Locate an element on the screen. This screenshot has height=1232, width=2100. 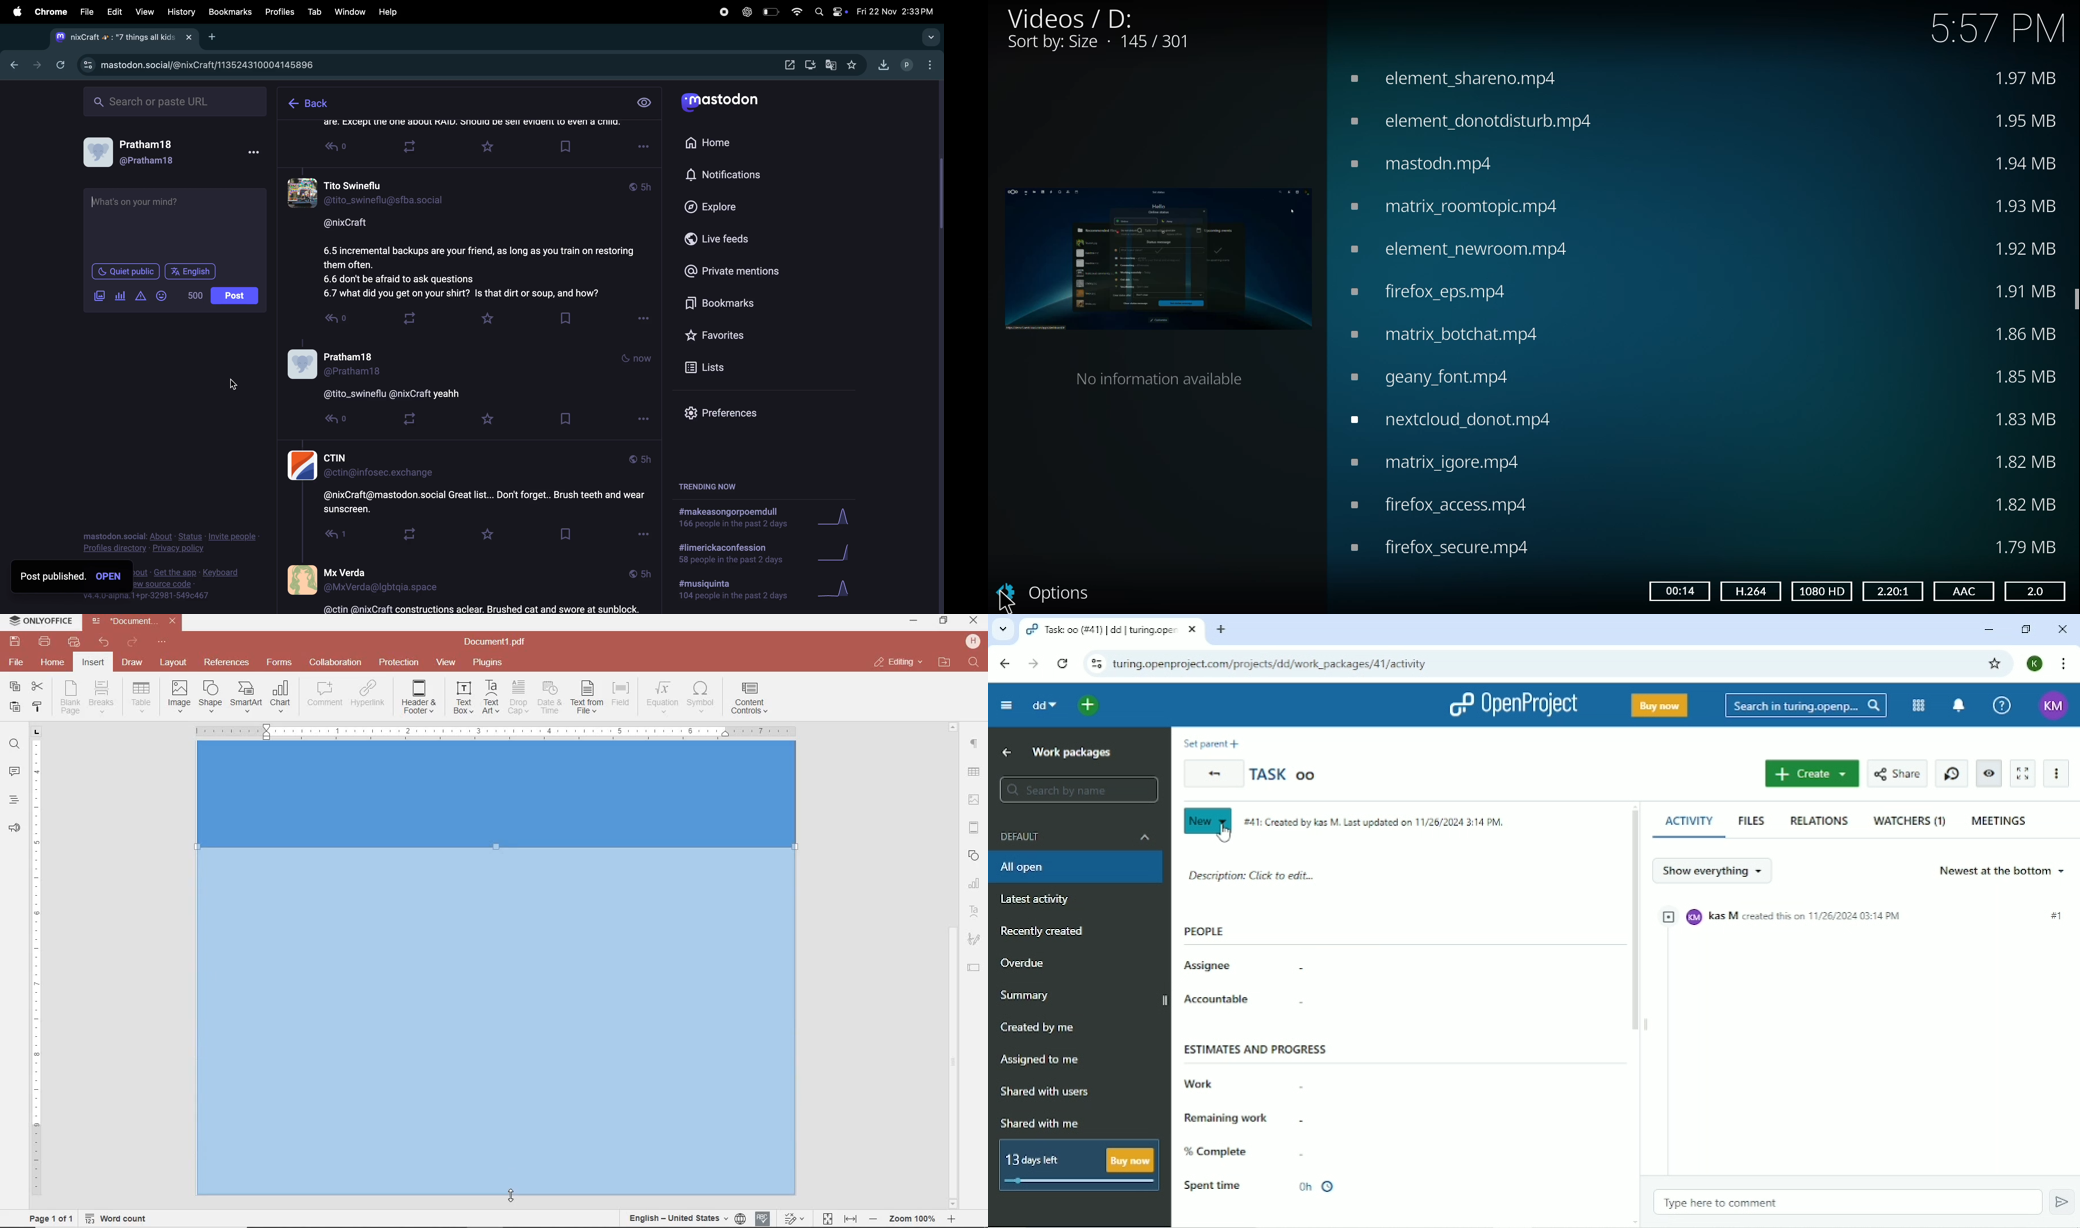
post is located at coordinates (236, 295).